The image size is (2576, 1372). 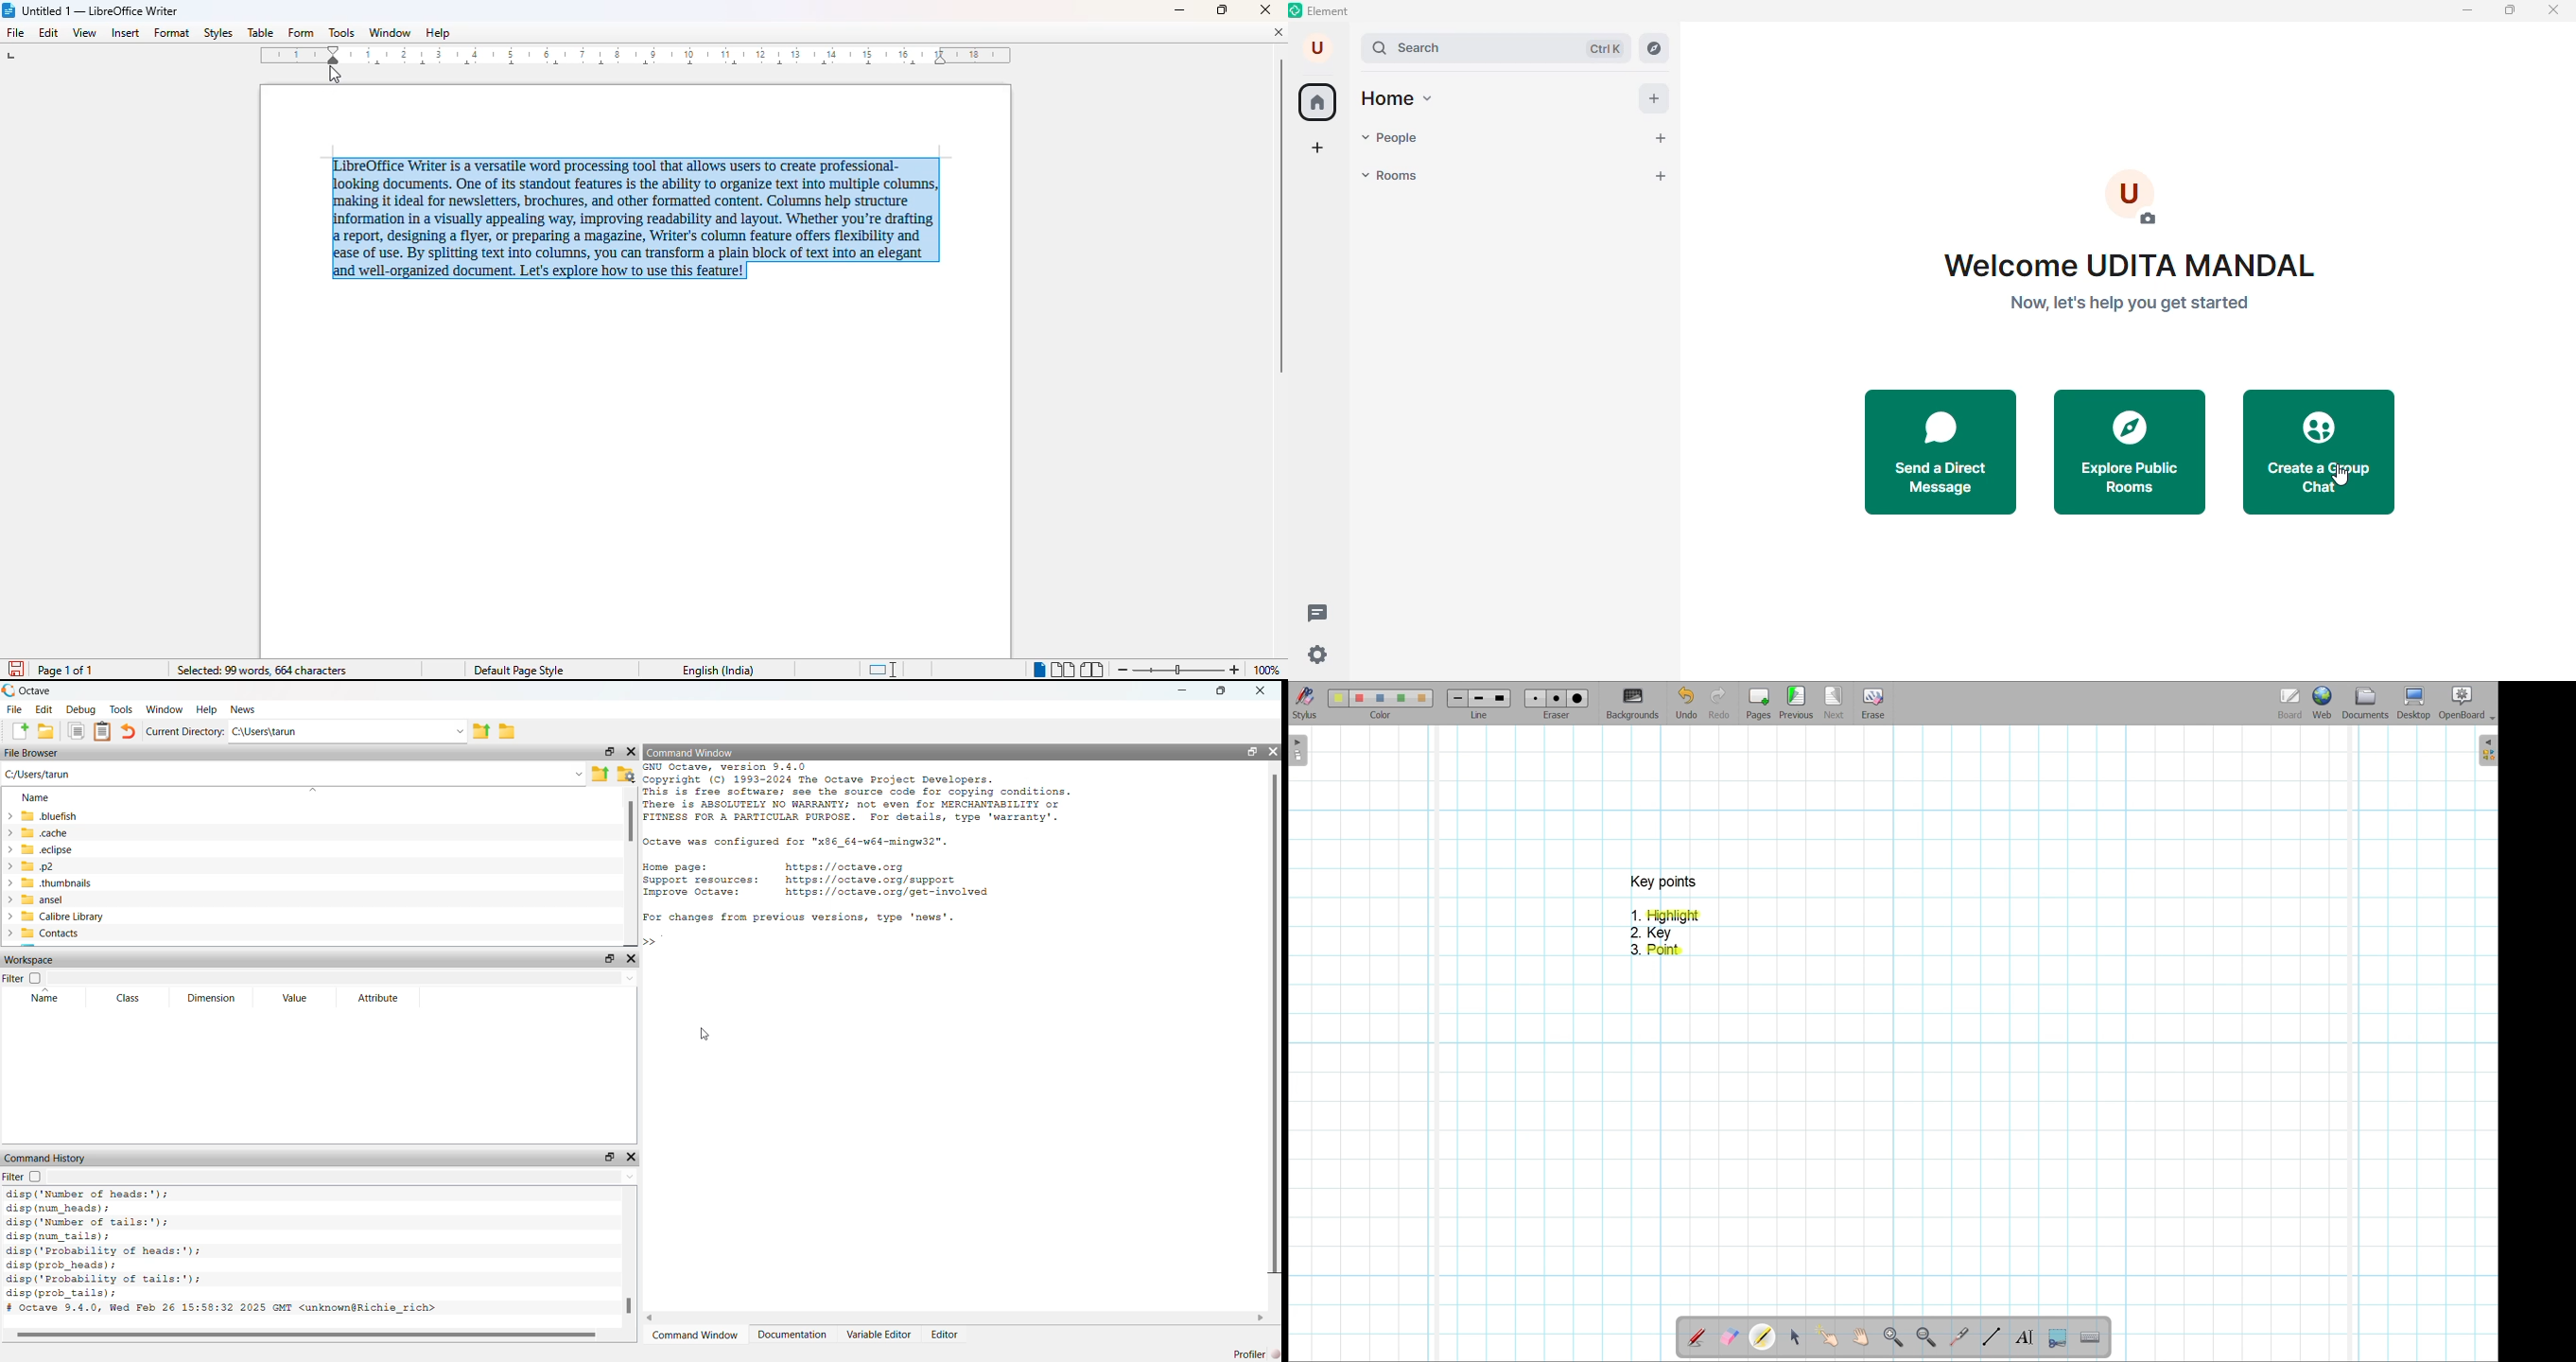 I want to click on File Browser, so click(x=31, y=752).